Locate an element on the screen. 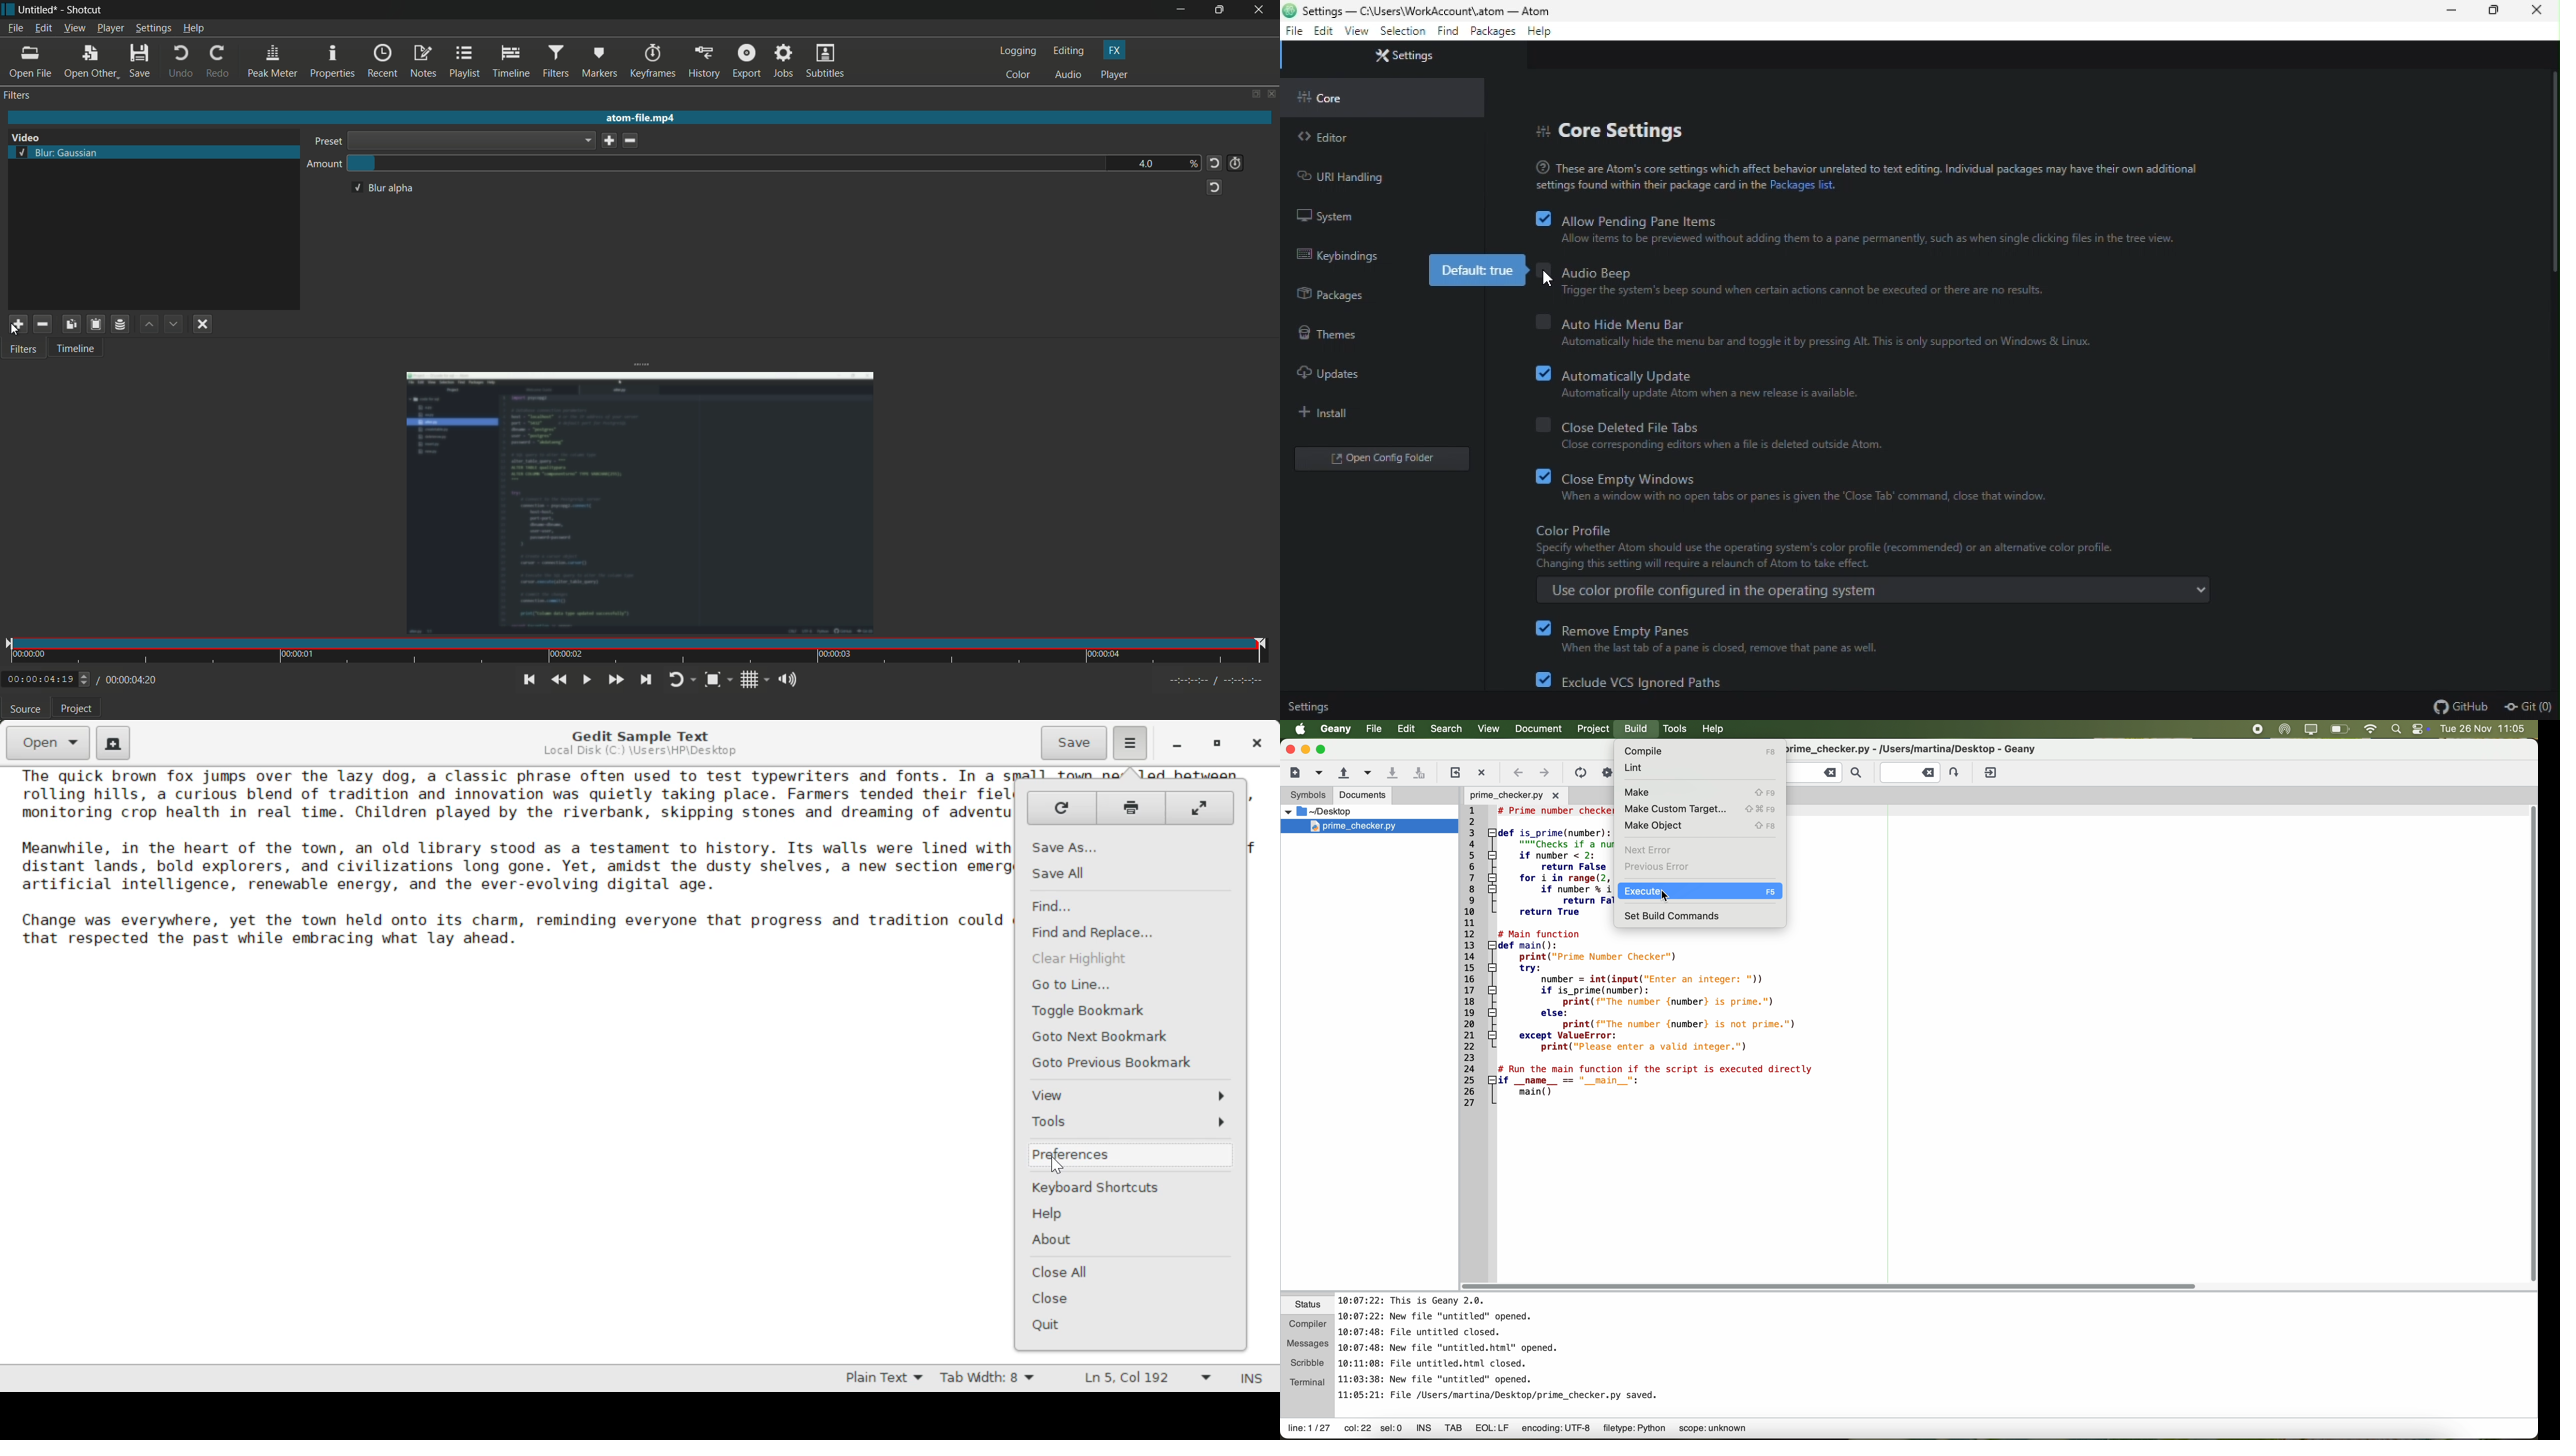 Image resolution: width=2576 pixels, height=1456 pixels. core is located at coordinates (1325, 96).